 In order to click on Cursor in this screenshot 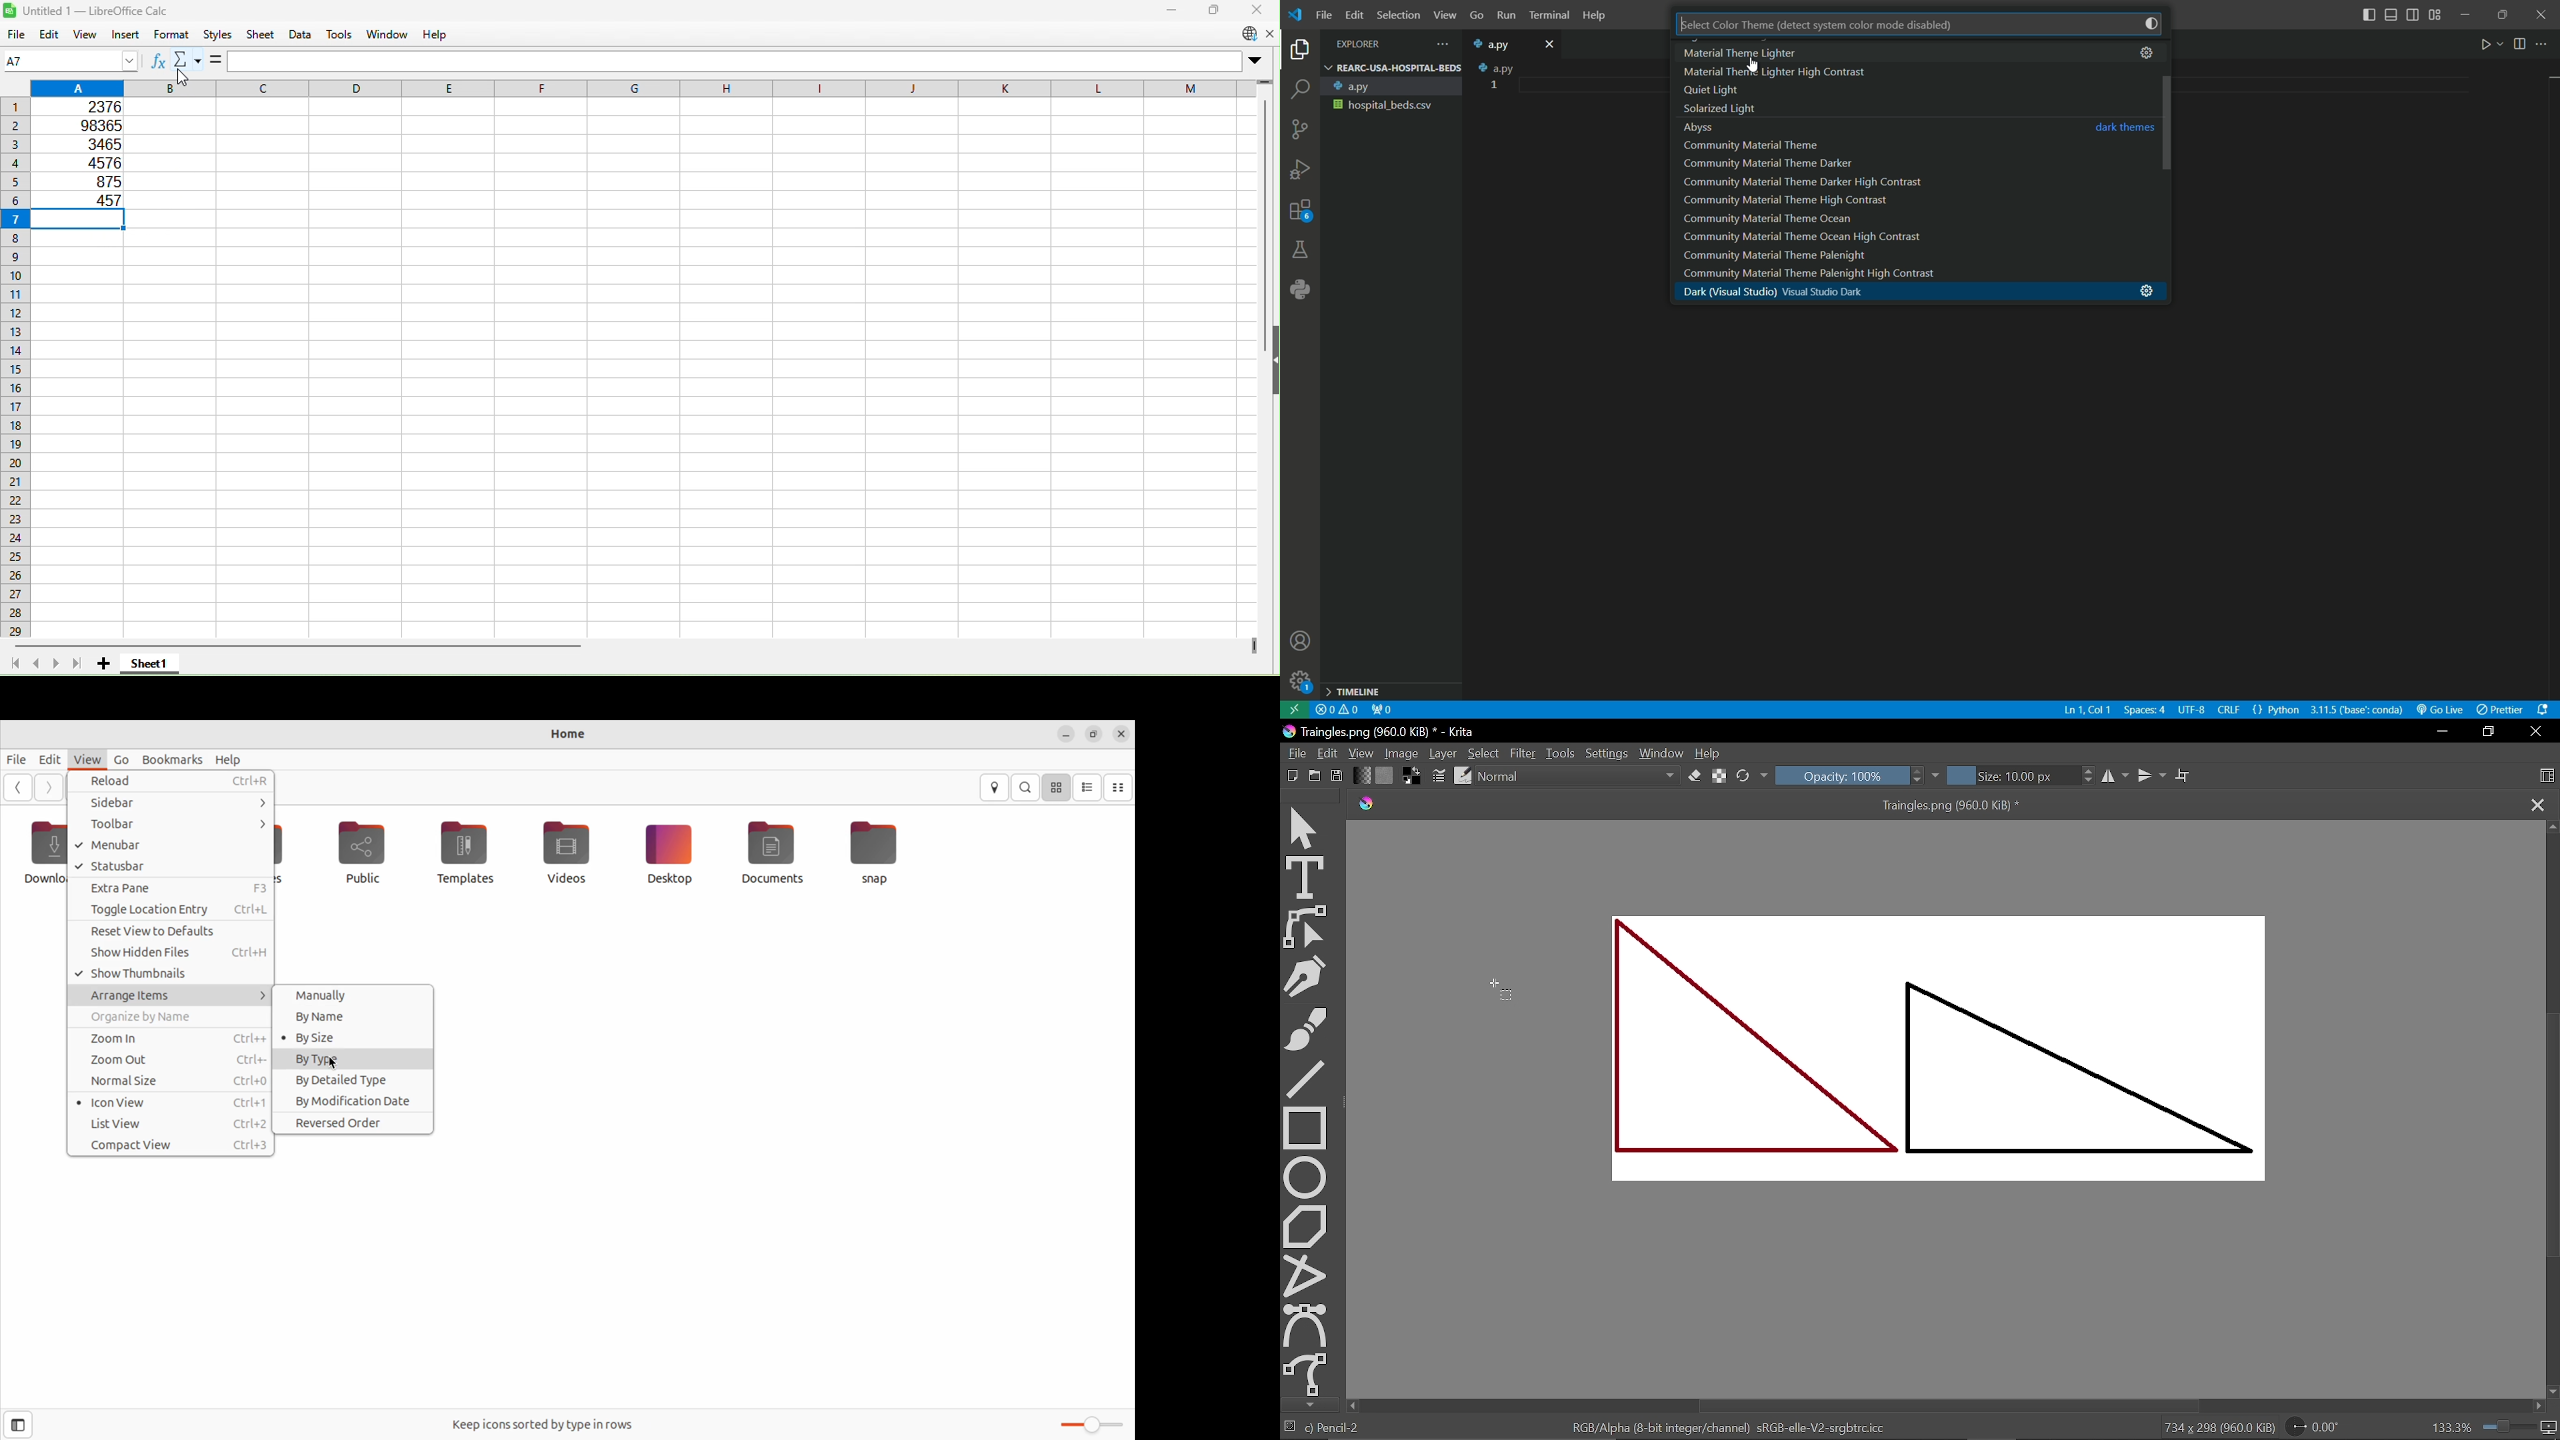, I will do `click(1498, 988)`.